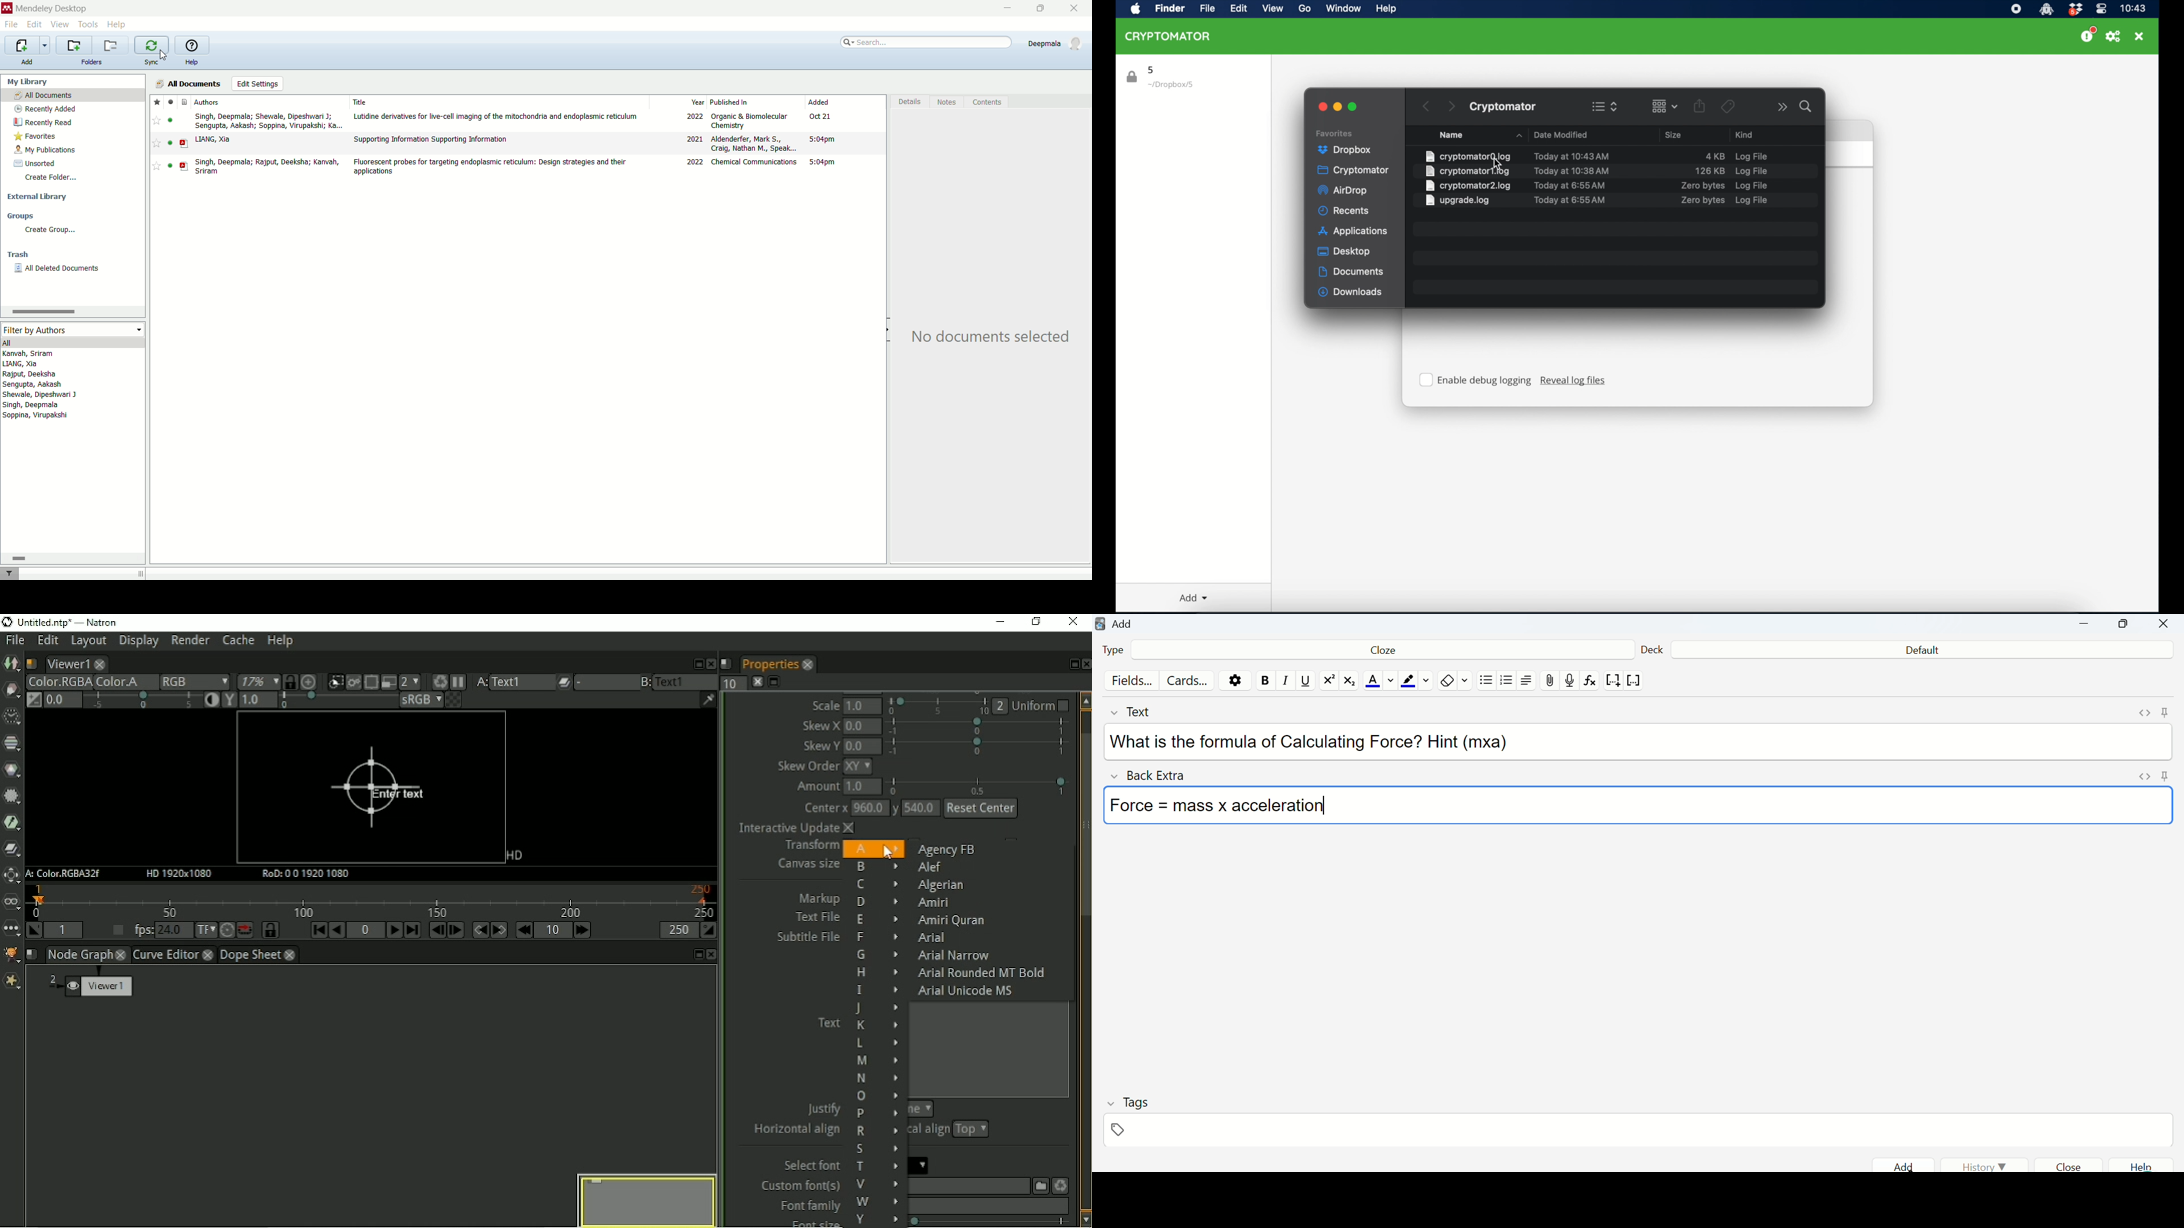 The width and height of the screenshot is (2184, 1232). I want to click on Close, so click(2162, 625).